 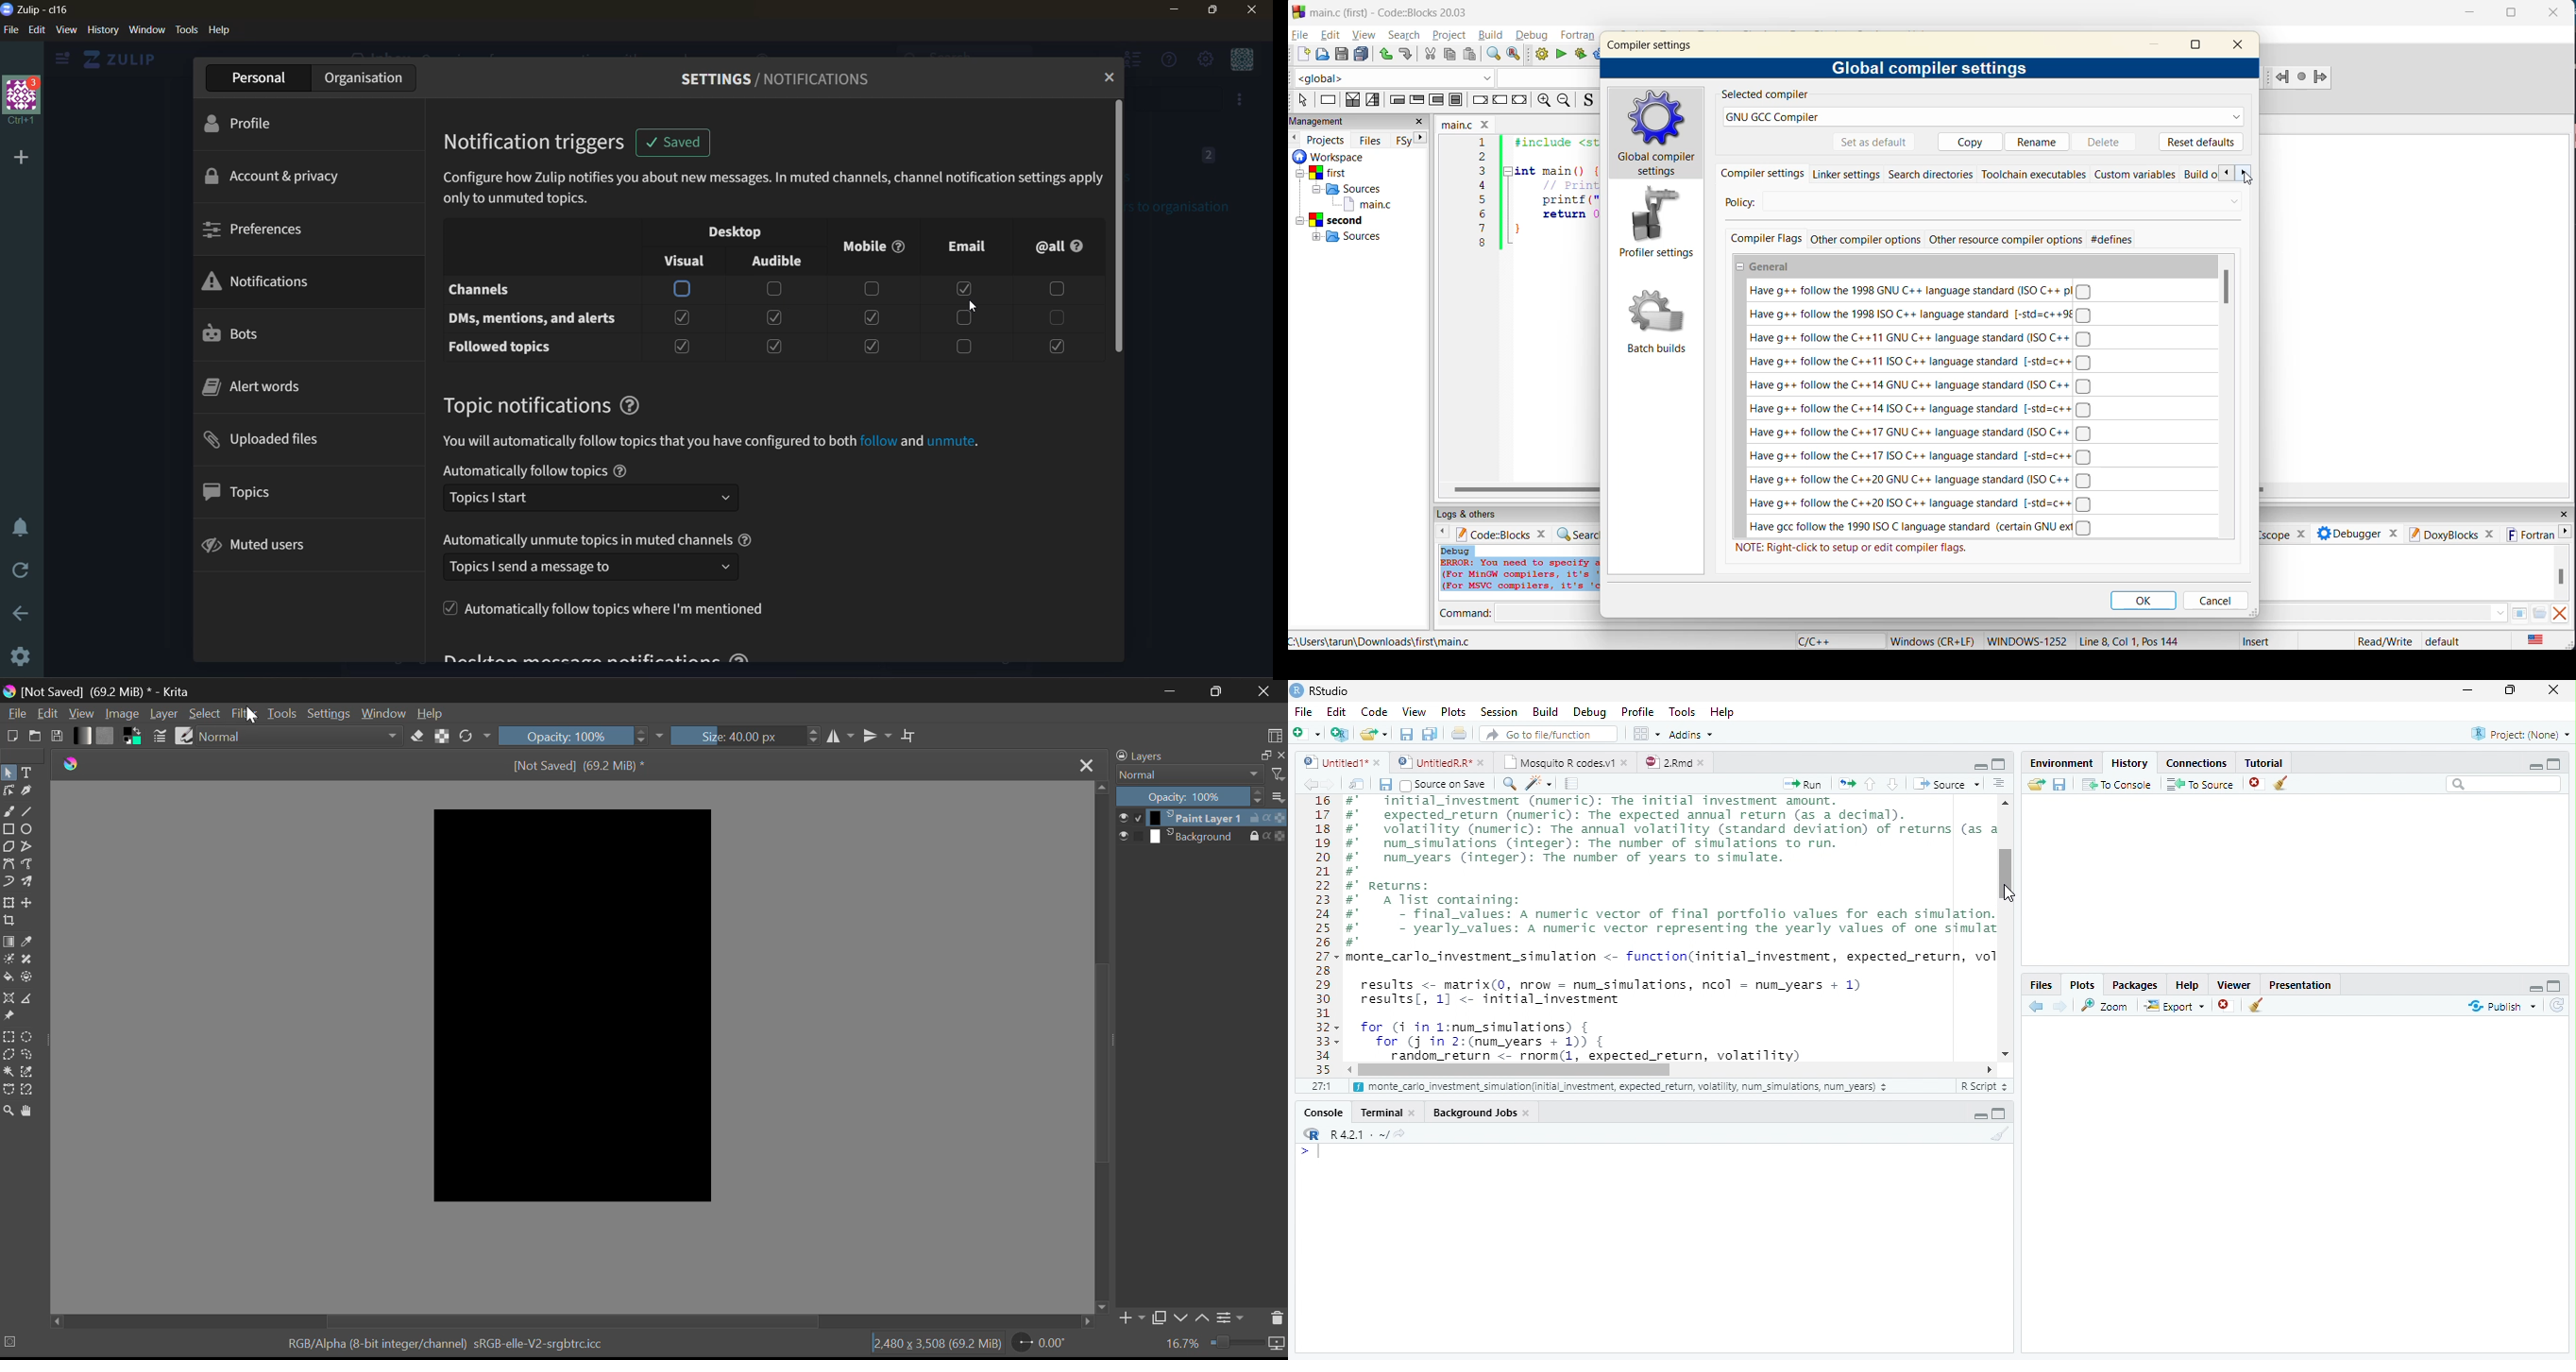 What do you see at coordinates (1459, 733) in the screenshot?
I see `Print` at bounding box center [1459, 733].